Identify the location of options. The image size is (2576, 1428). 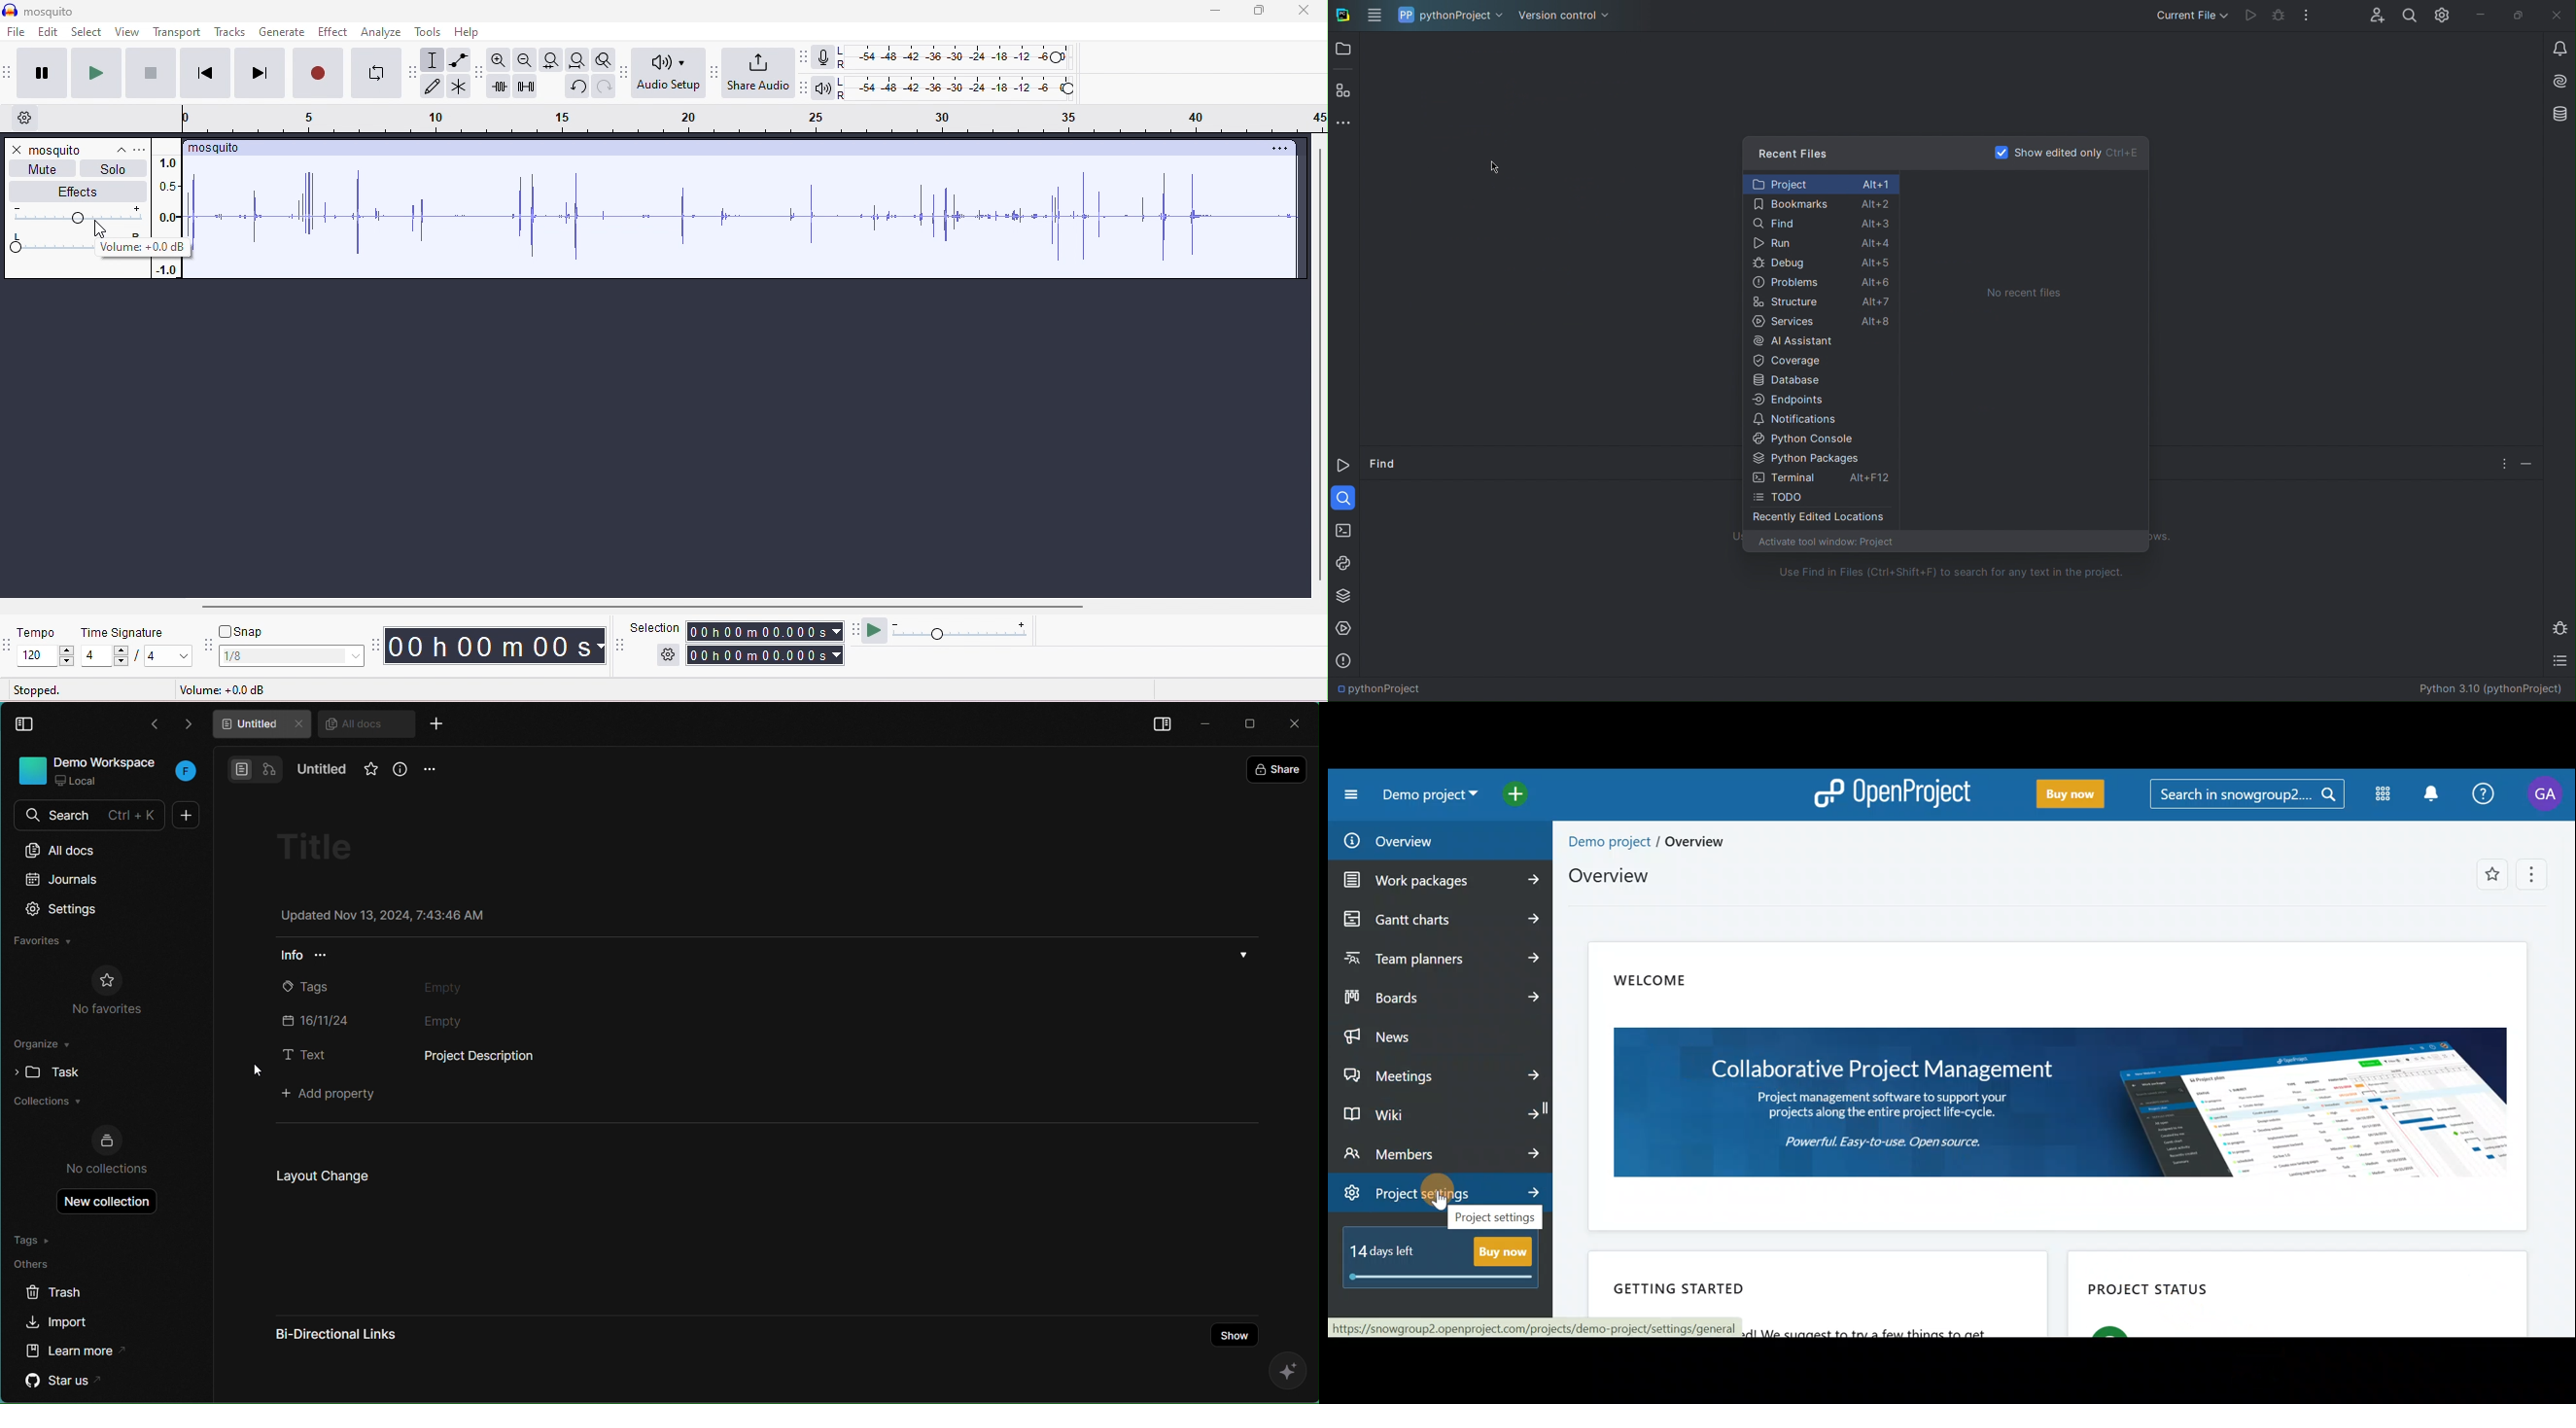
(1279, 149).